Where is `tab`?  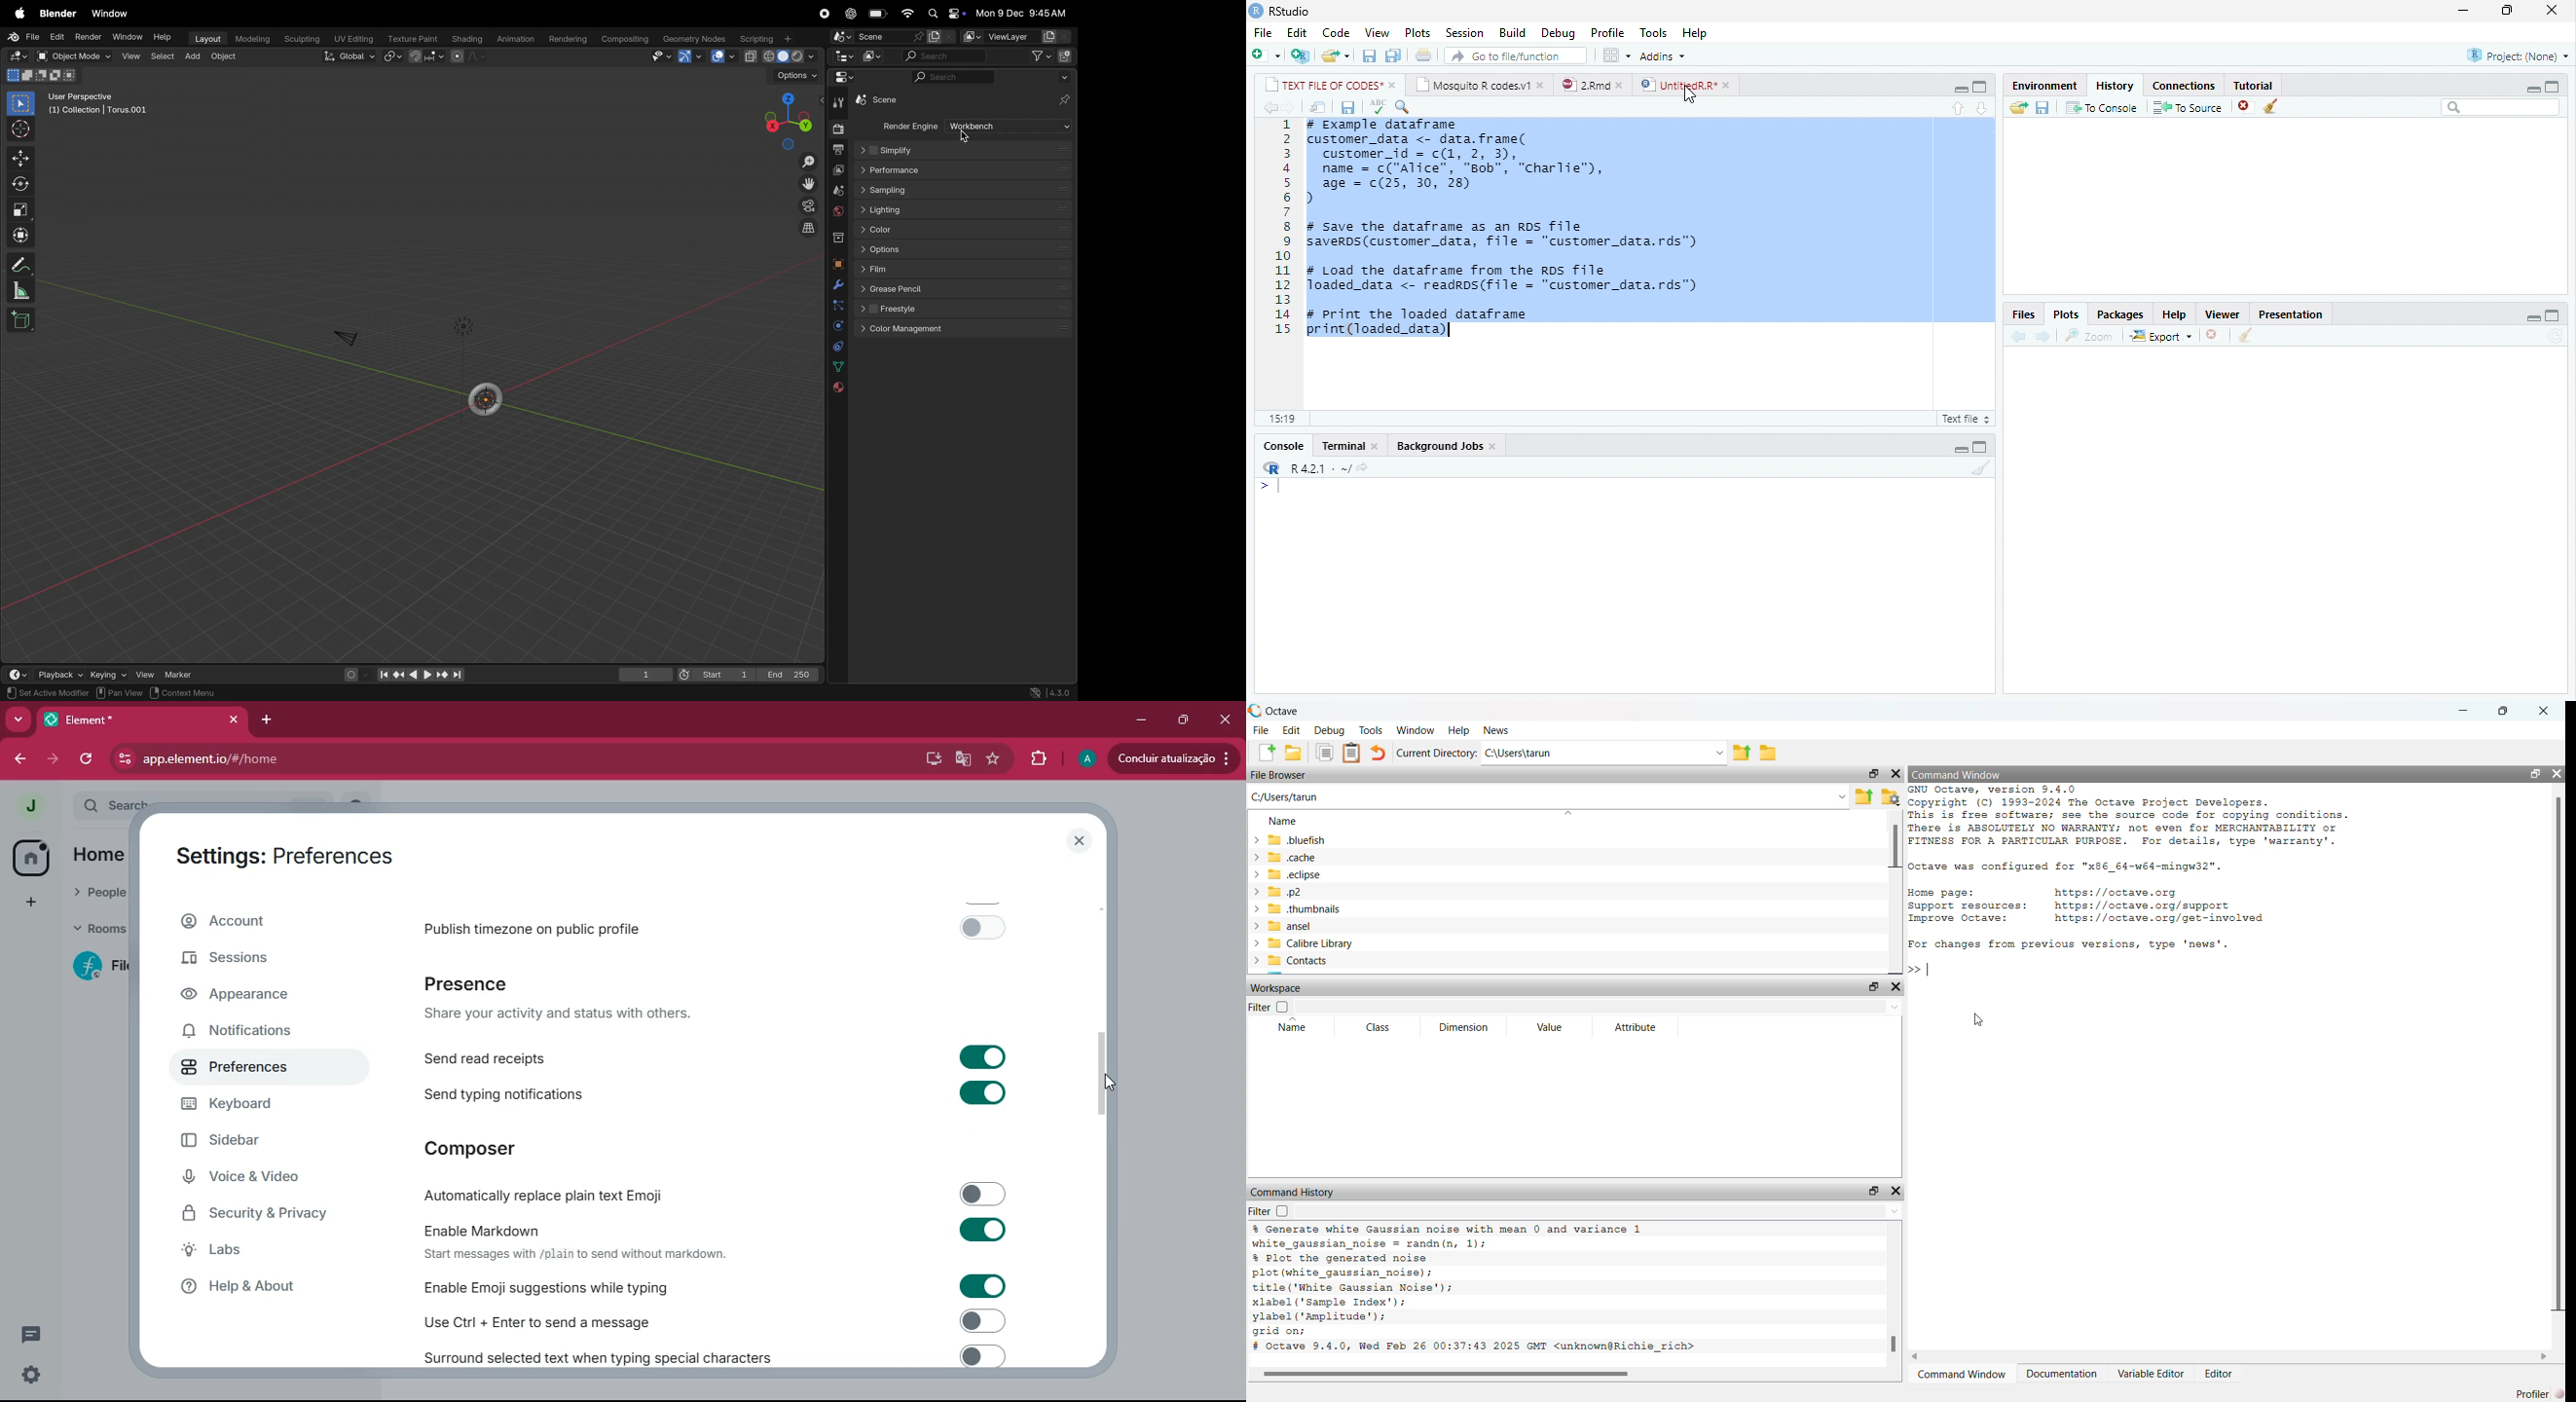
tab is located at coordinates (143, 719).